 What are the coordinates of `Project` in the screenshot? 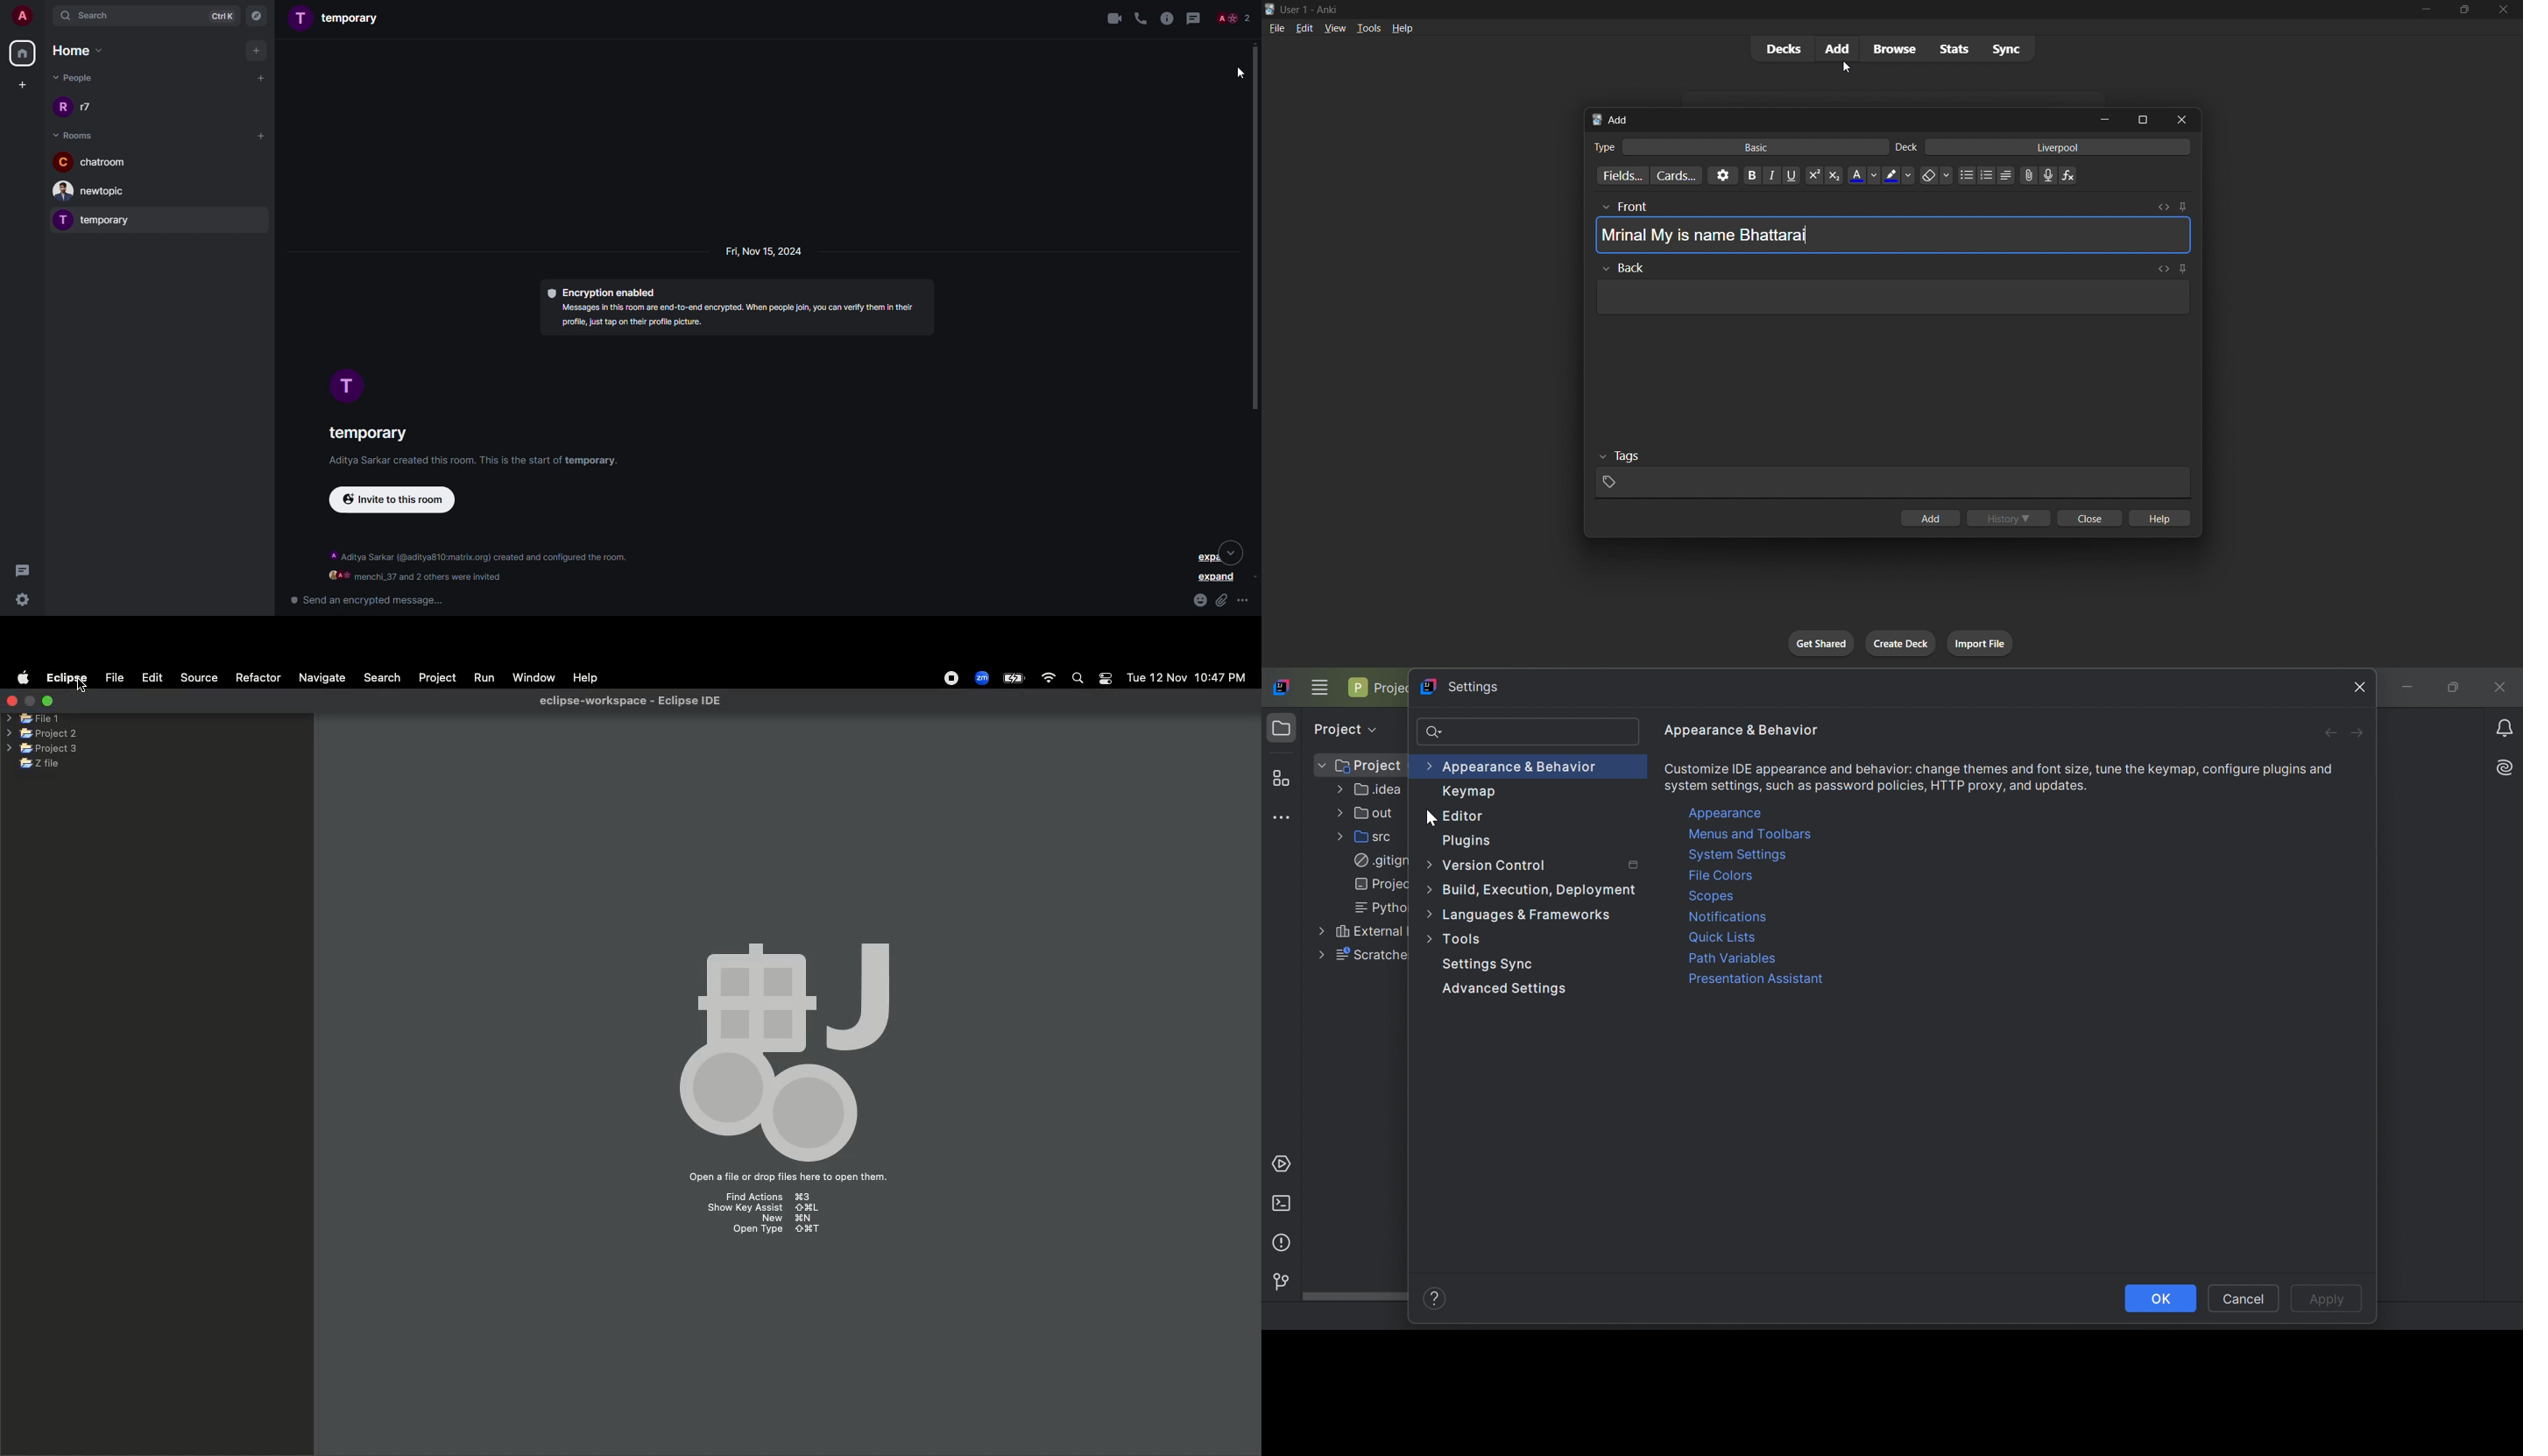 It's located at (1380, 688).